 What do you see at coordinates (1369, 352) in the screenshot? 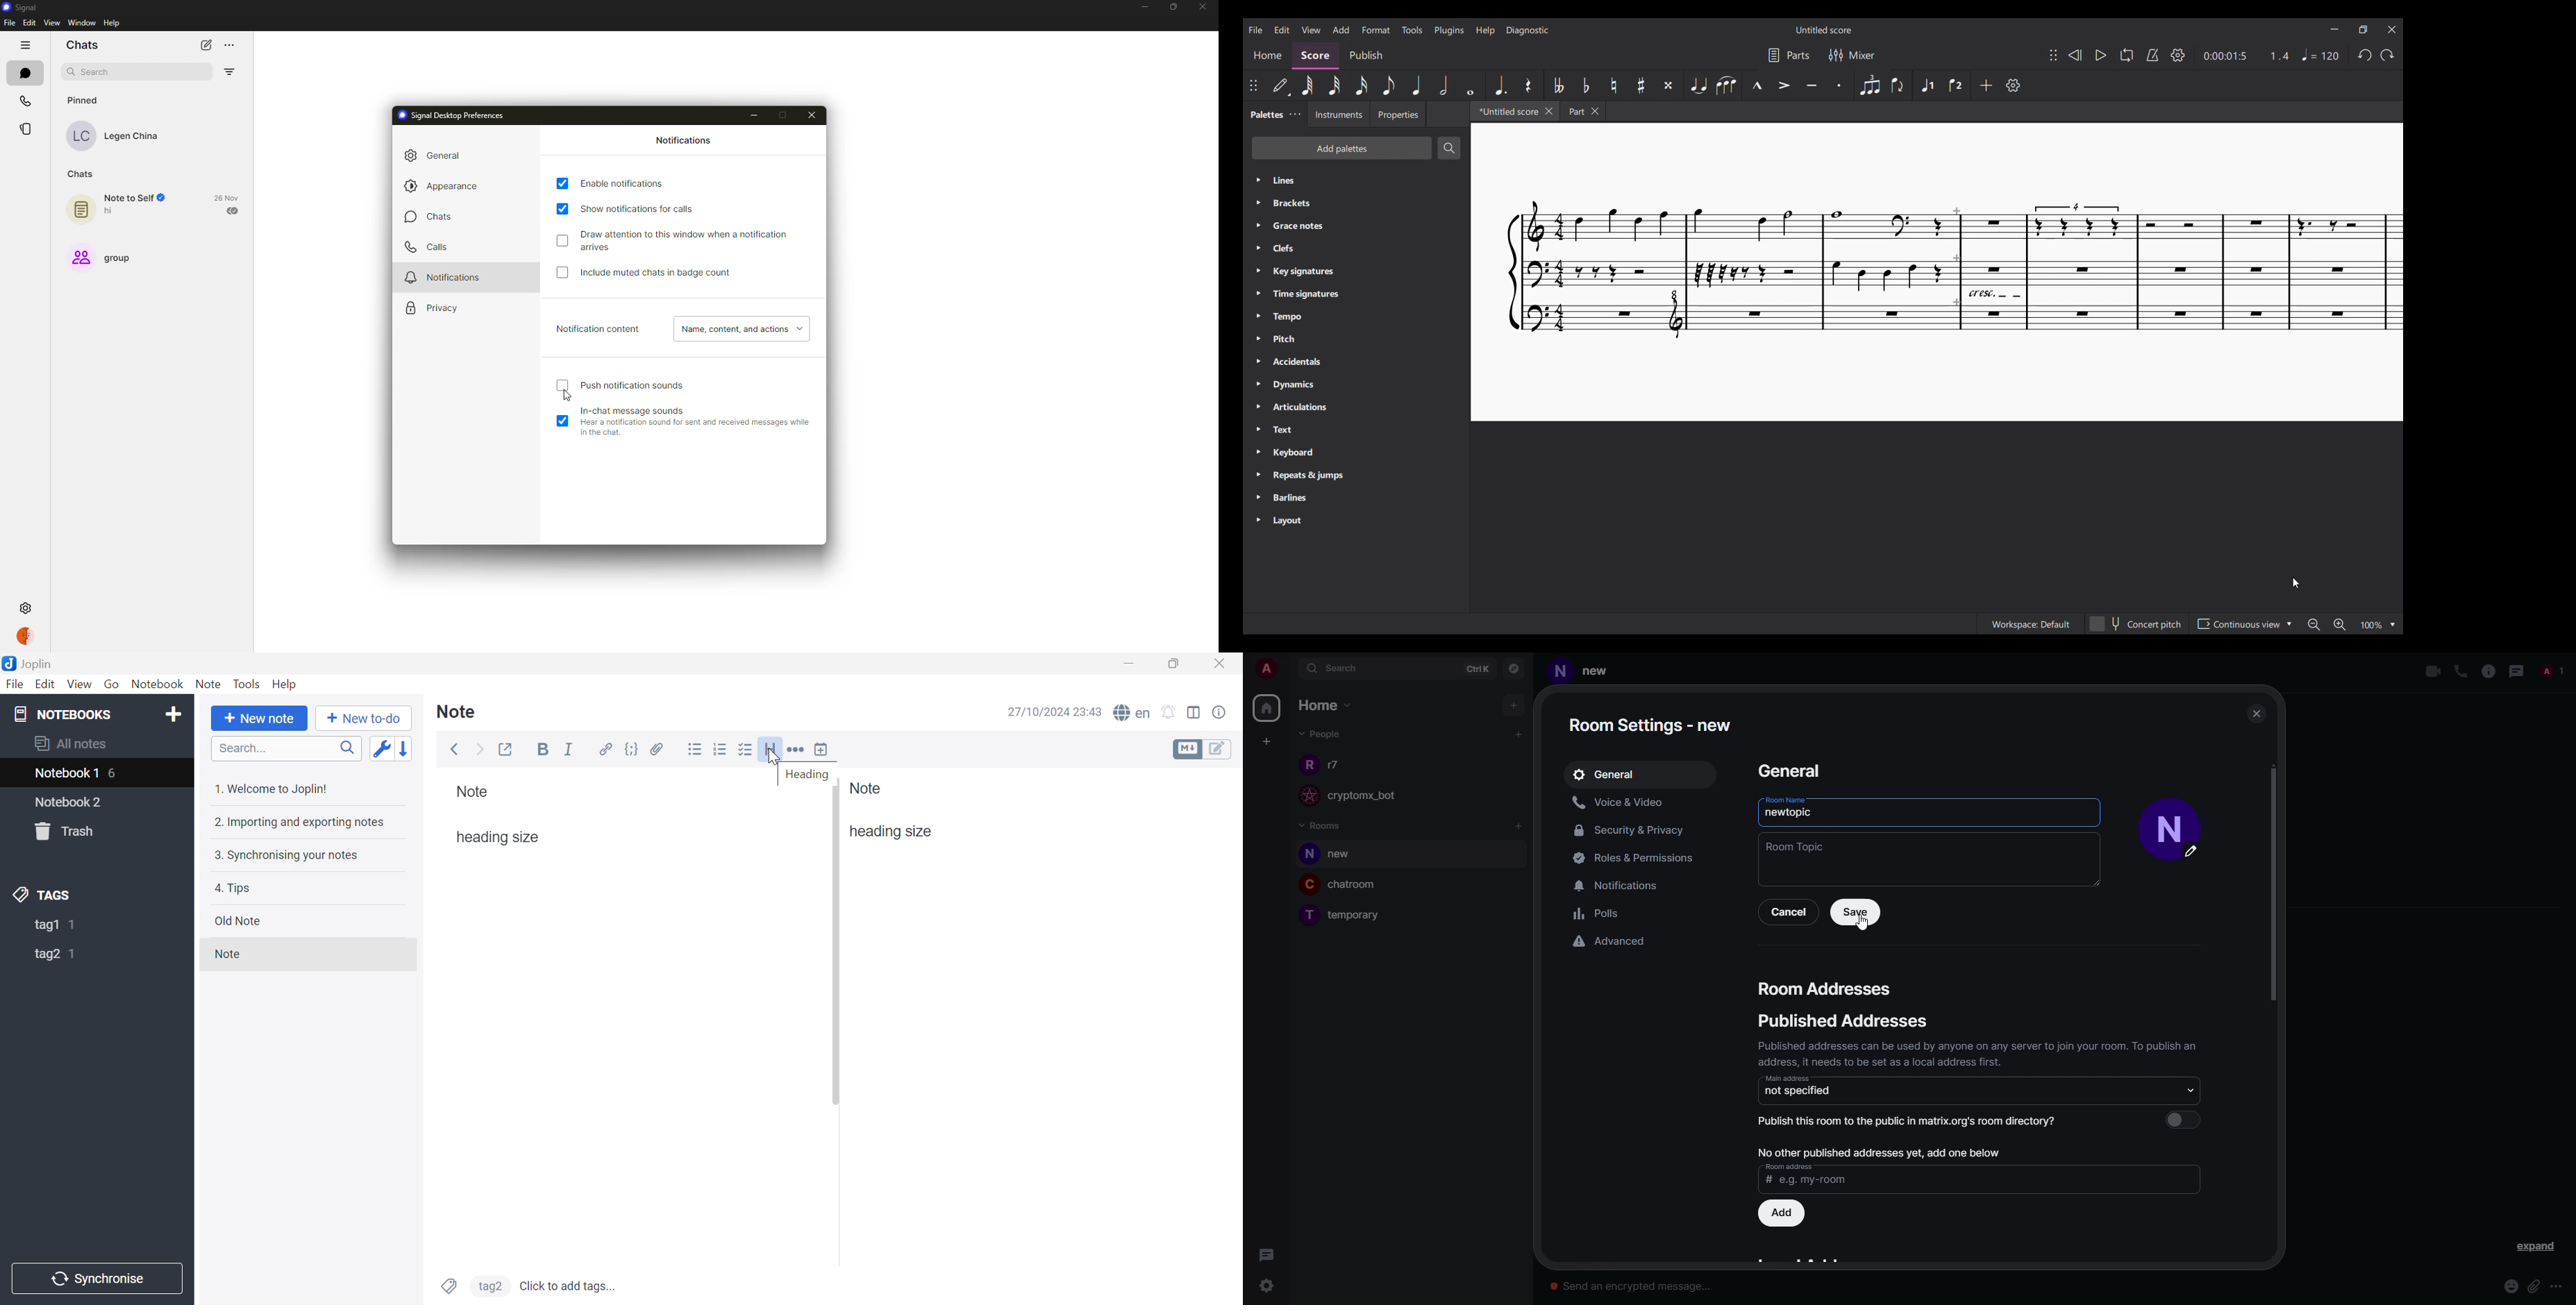
I see `List of palettes` at bounding box center [1369, 352].